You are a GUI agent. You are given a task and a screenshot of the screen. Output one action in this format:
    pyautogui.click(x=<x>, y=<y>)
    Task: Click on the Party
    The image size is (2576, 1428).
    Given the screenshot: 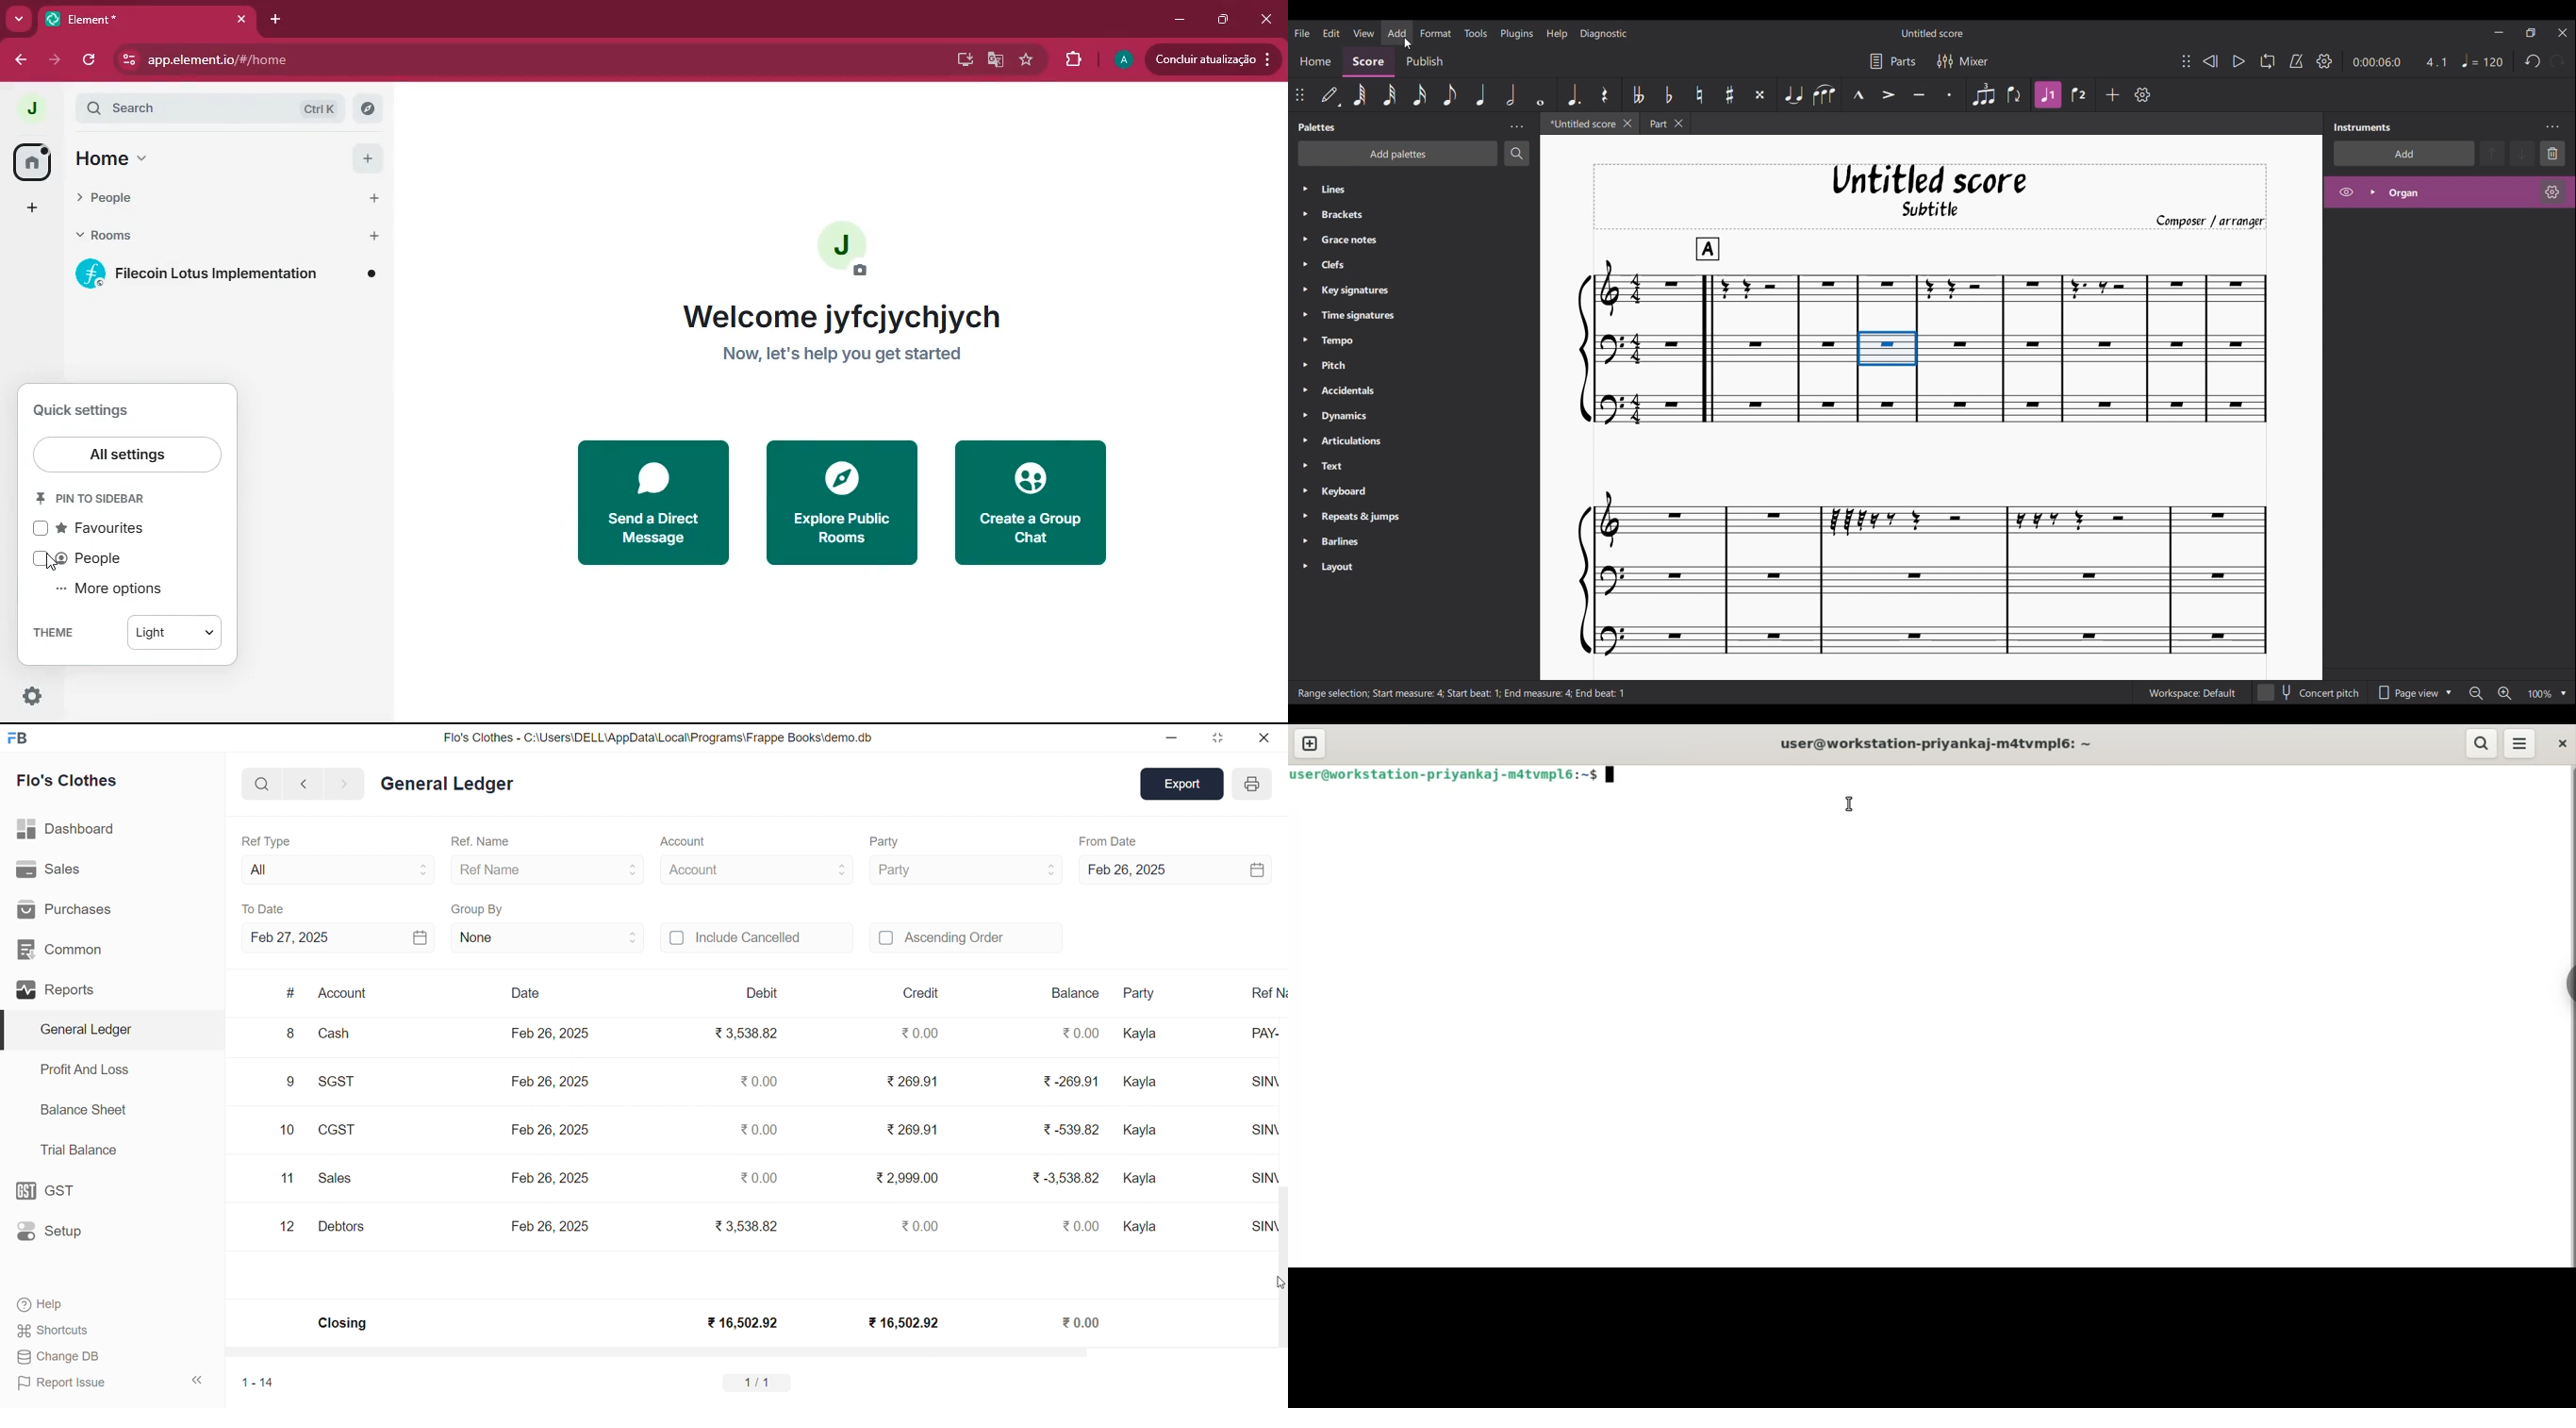 What is the action you would take?
    pyautogui.click(x=965, y=869)
    